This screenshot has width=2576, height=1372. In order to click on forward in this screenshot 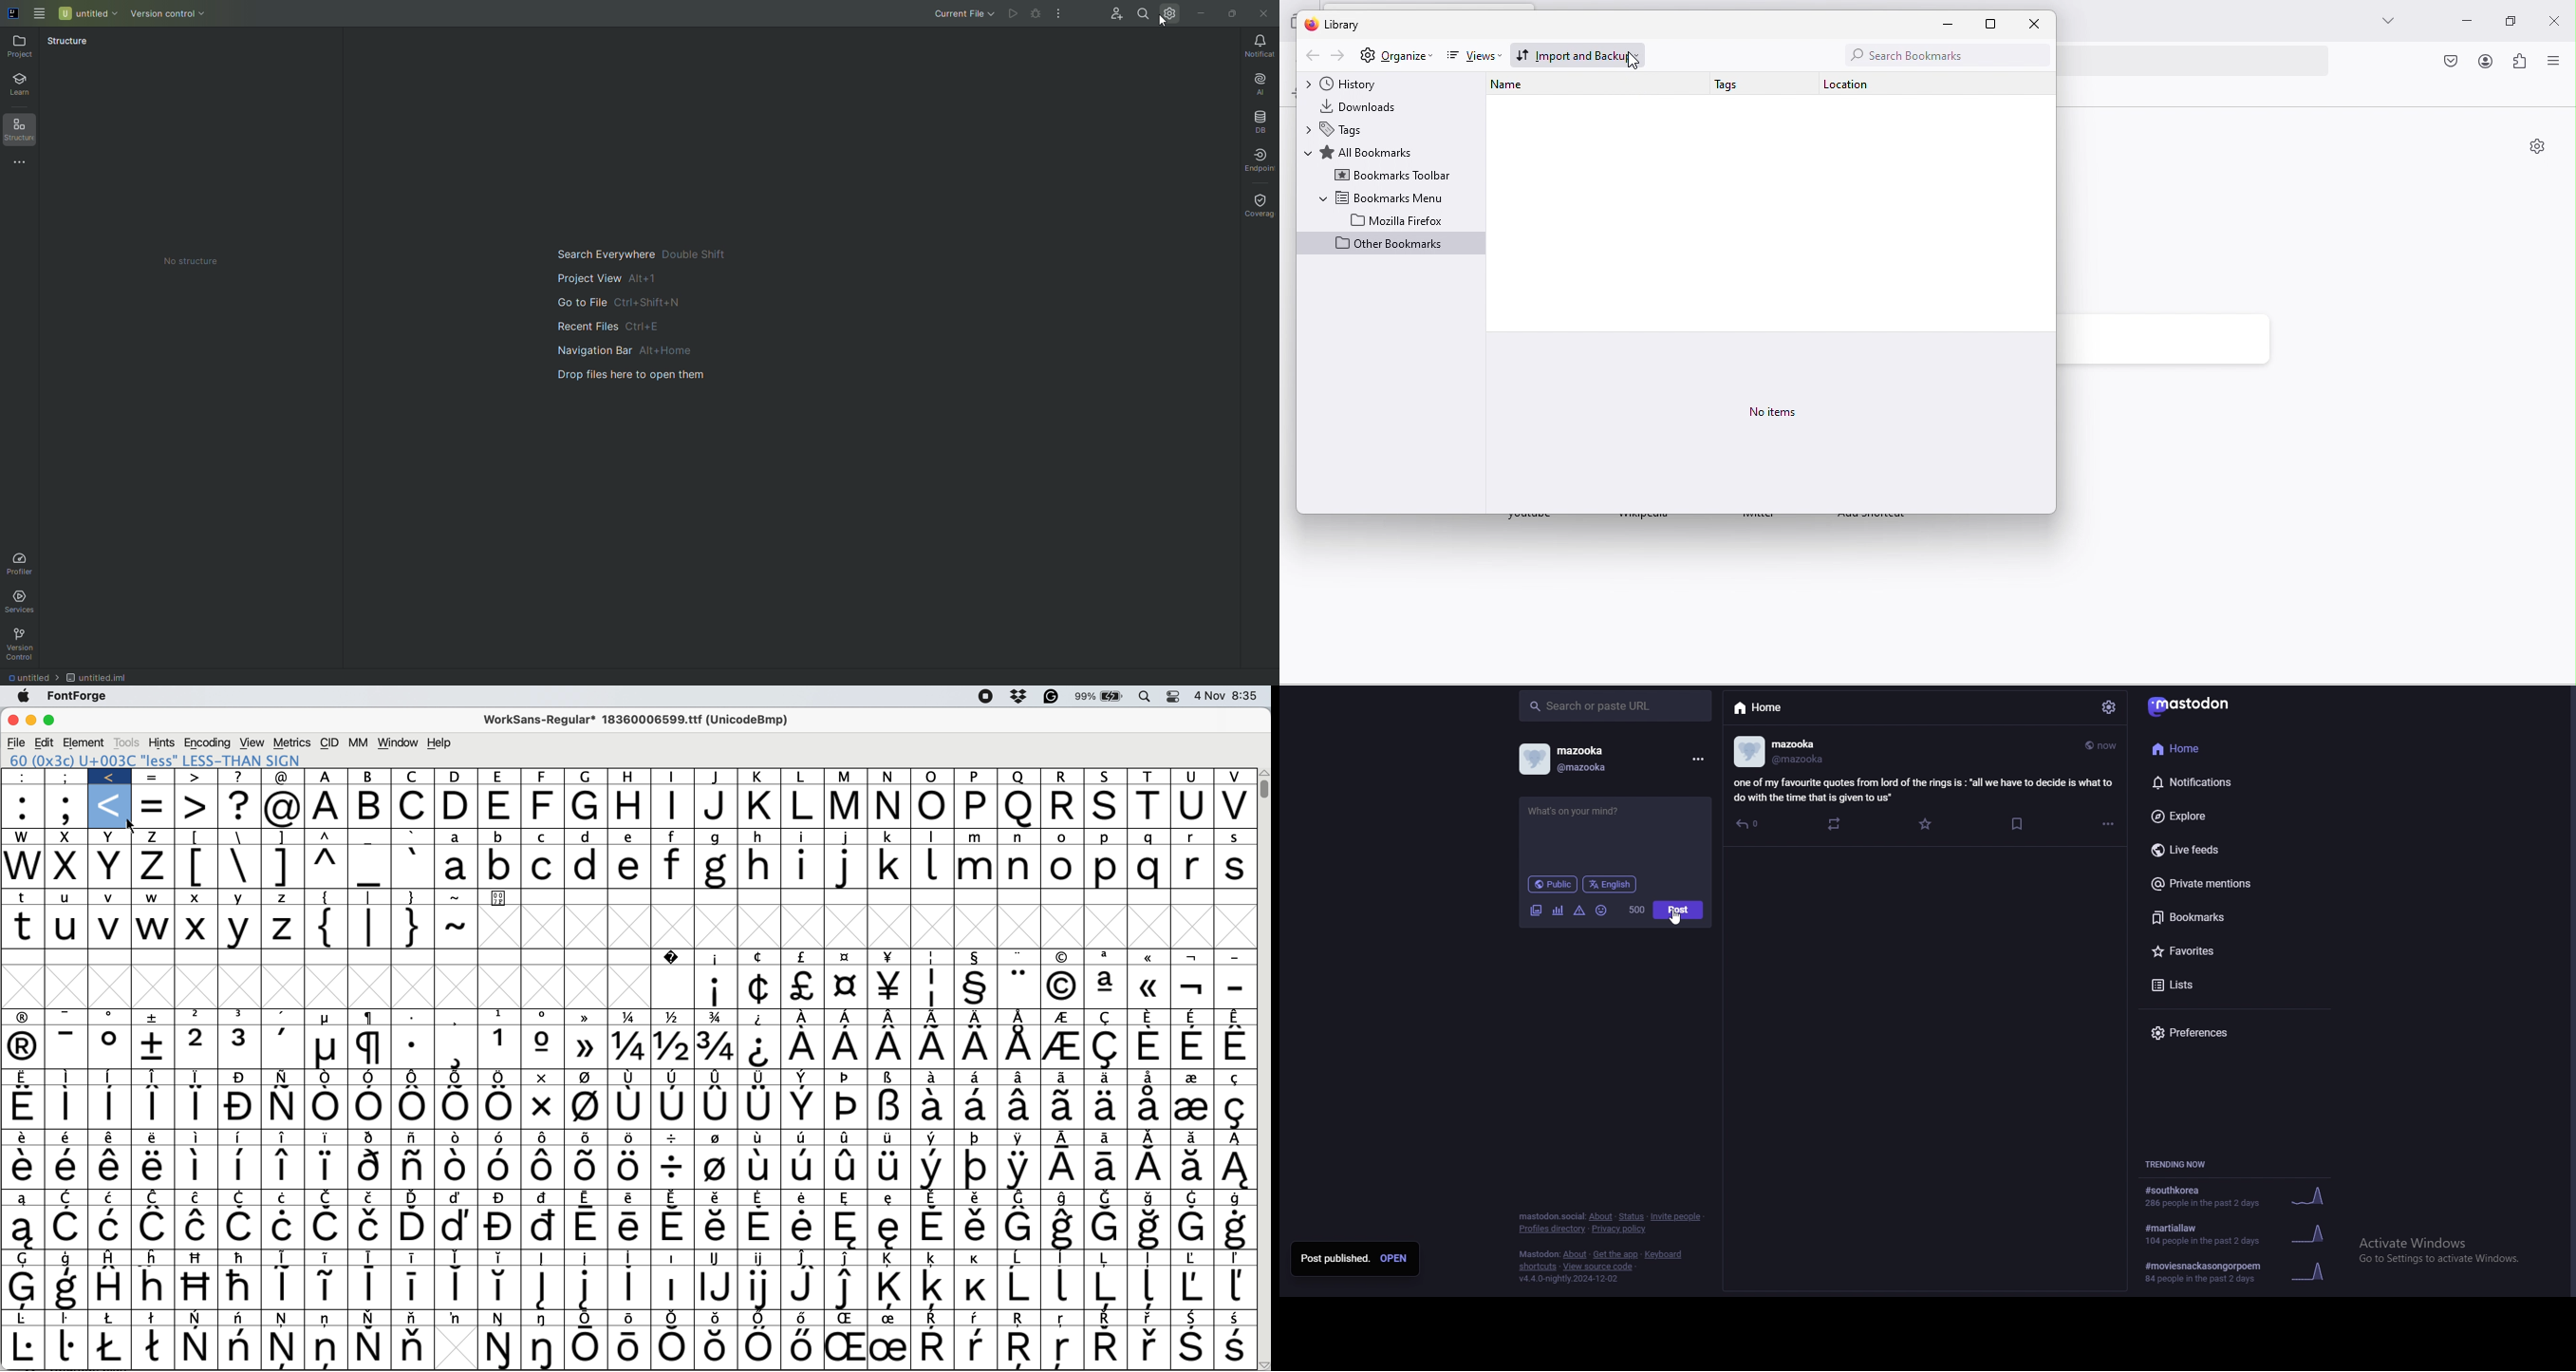, I will do `click(1339, 56)`.